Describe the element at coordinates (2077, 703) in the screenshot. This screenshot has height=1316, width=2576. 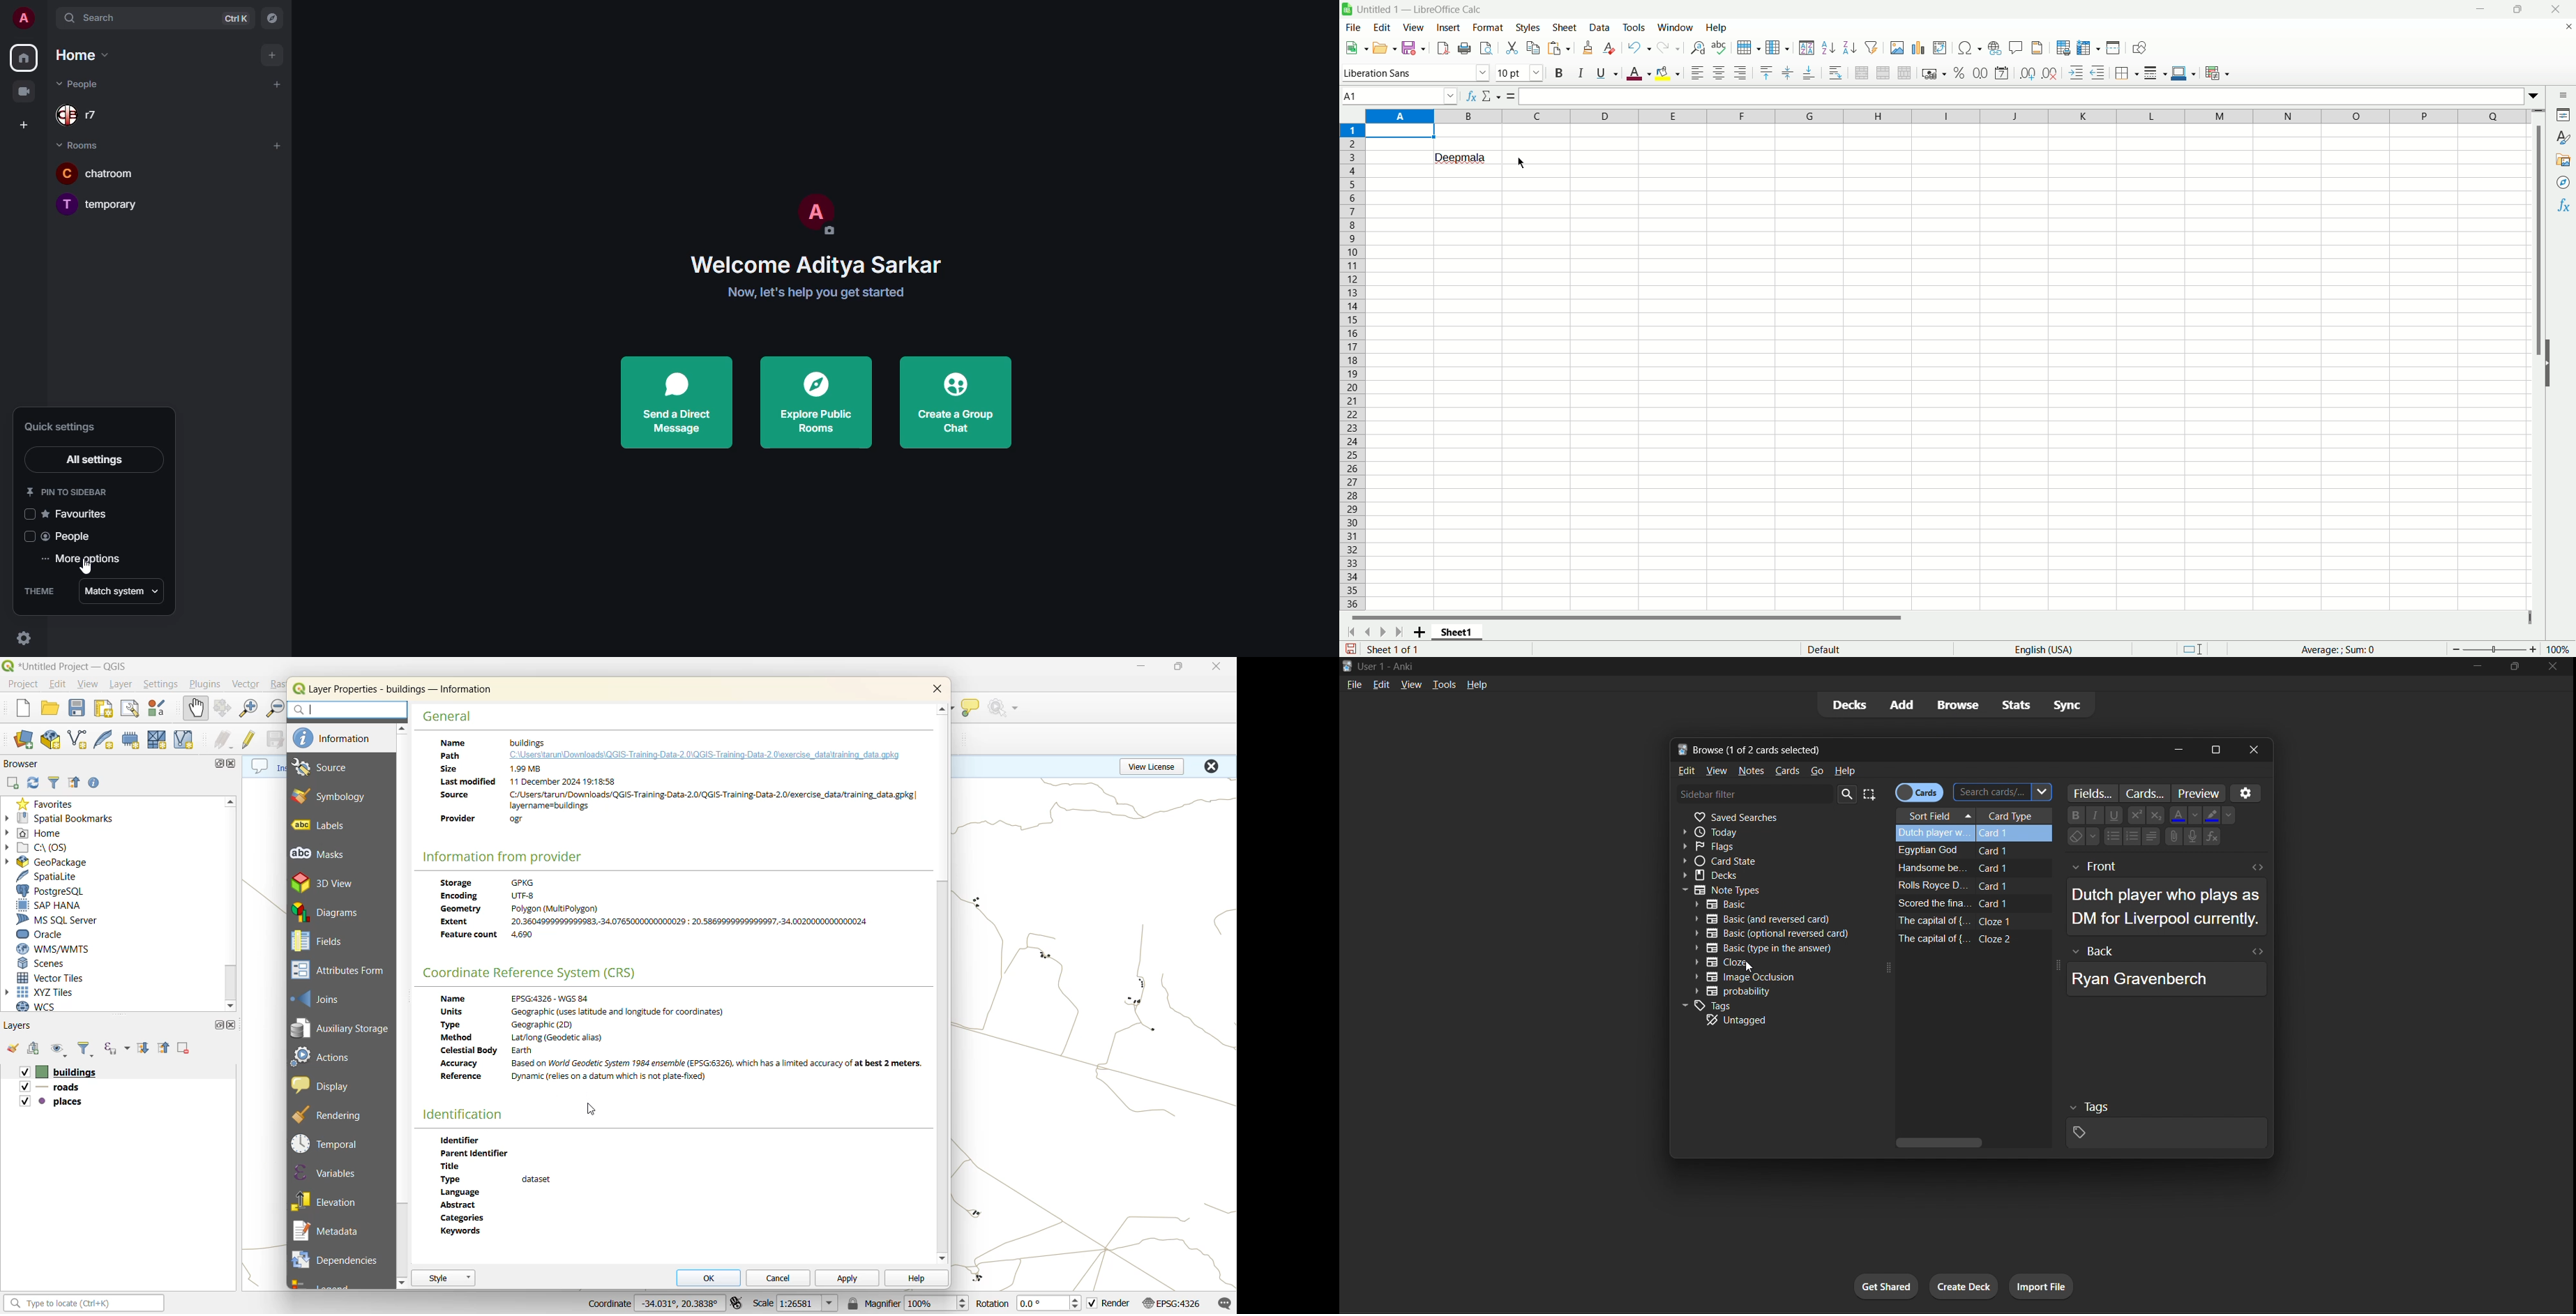
I see `sync` at that location.